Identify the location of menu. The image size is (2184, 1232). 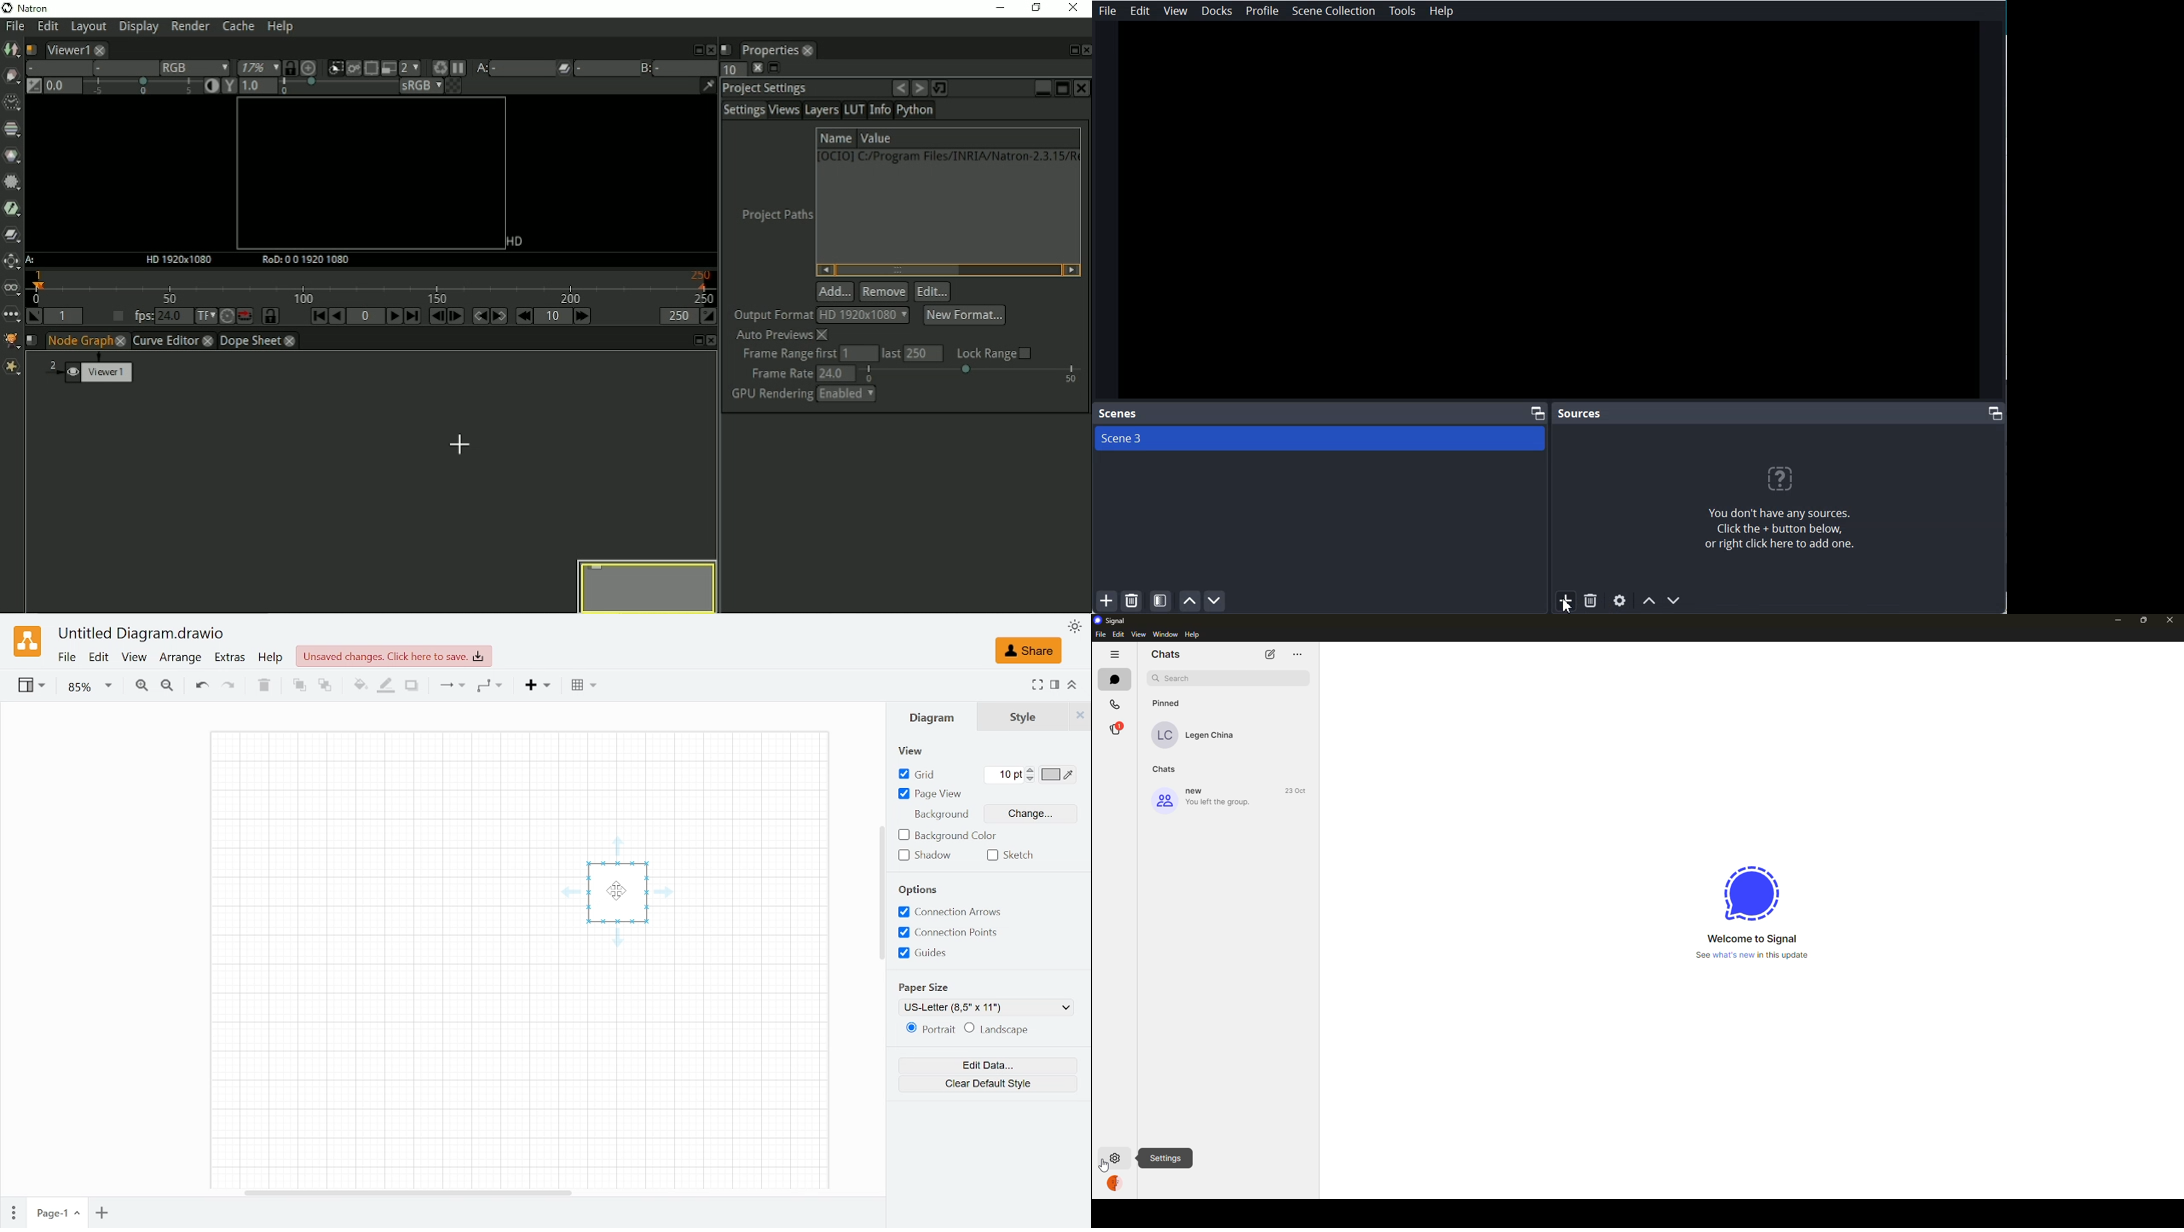
(1297, 654).